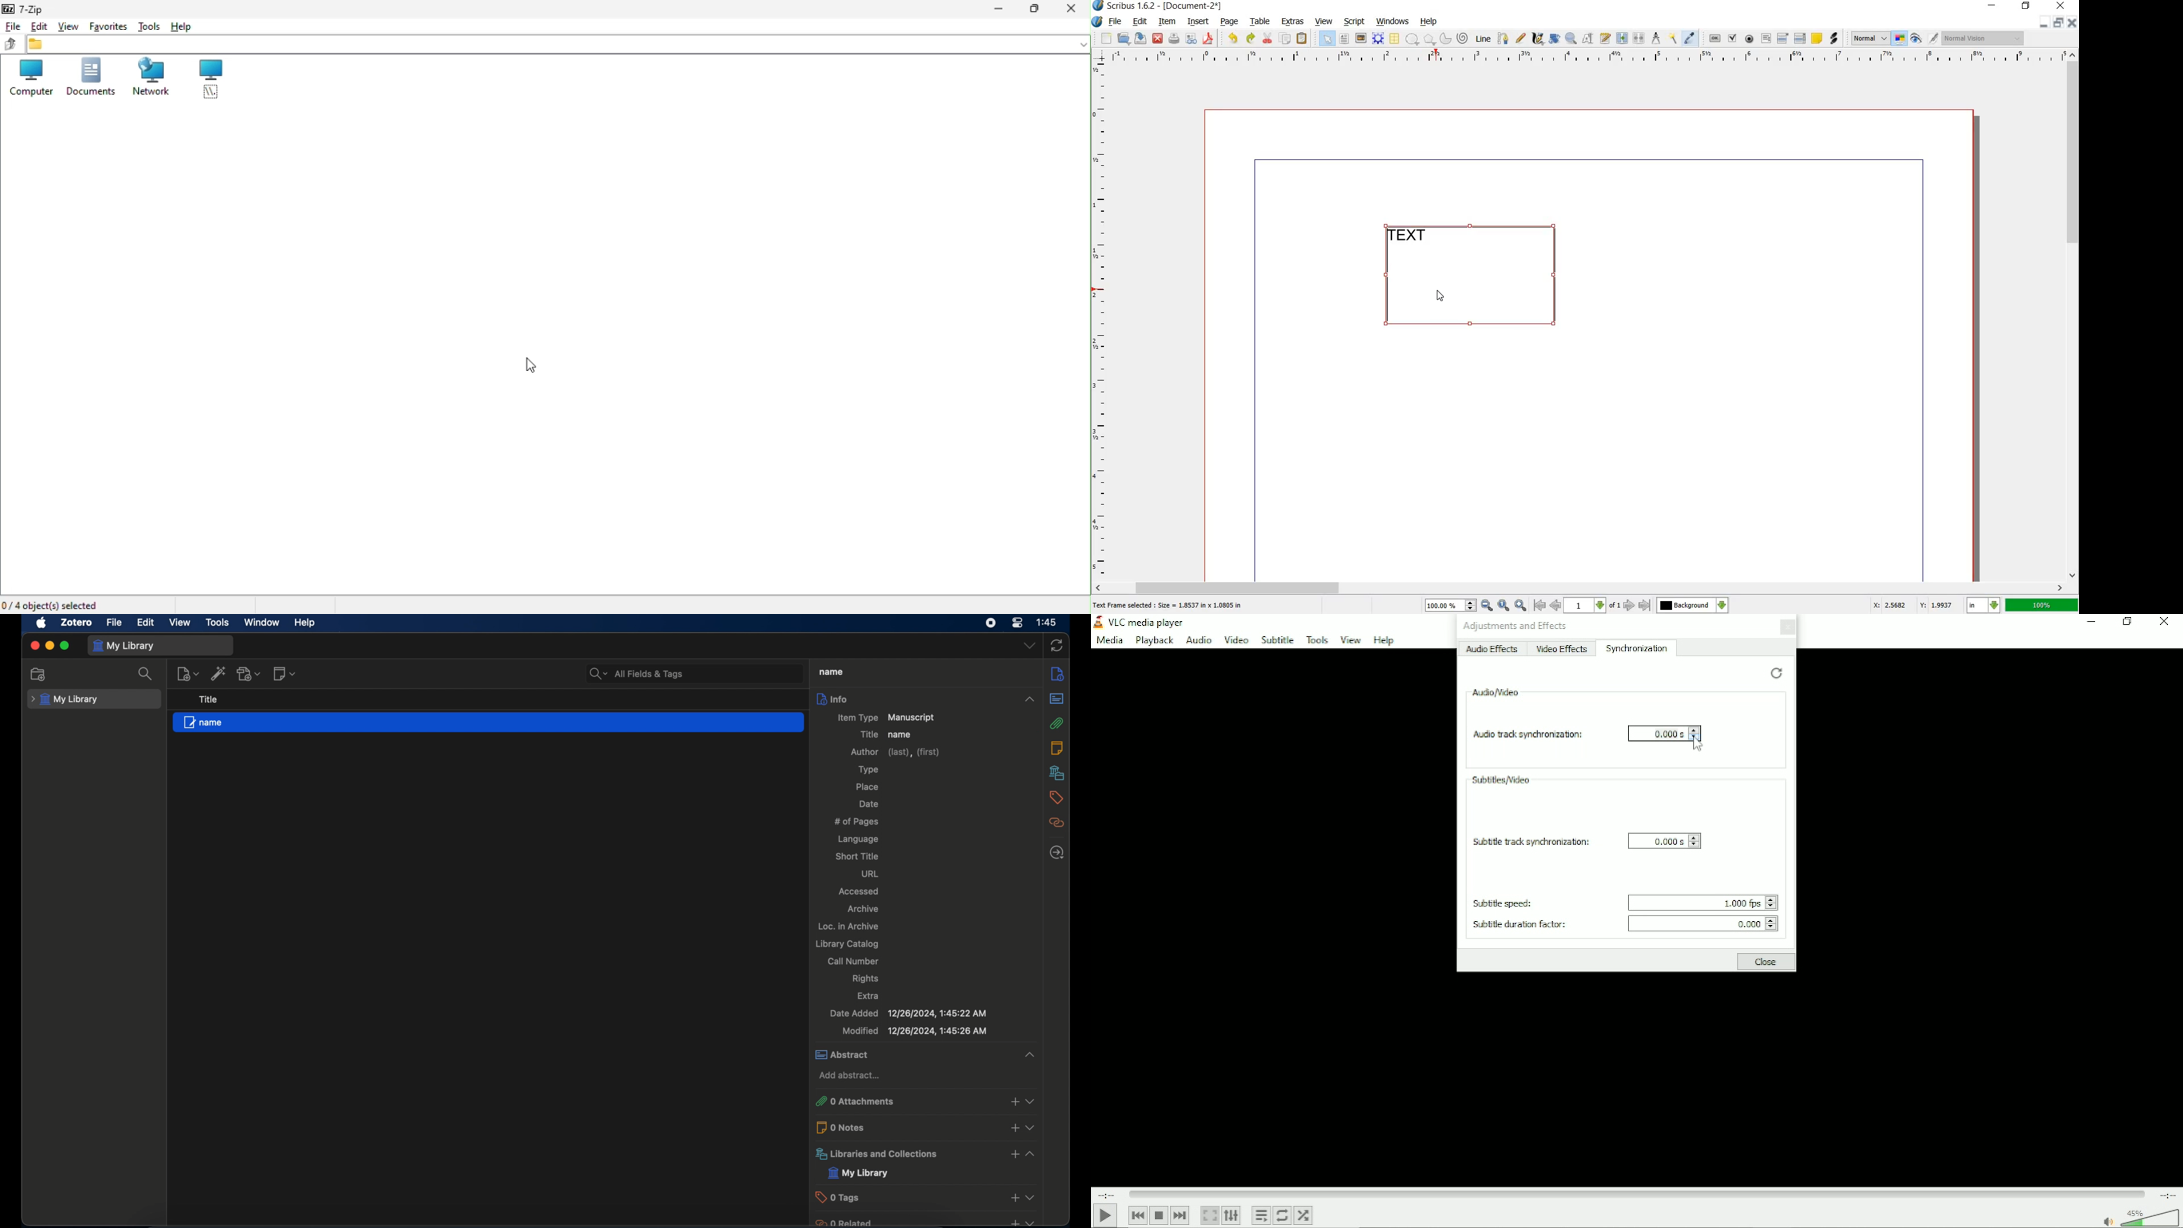 The width and height of the screenshot is (2184, 1232). What do you see at coordinates (862, 908) in the screenshot?
I see `archive` at bounding box center [862, 908].